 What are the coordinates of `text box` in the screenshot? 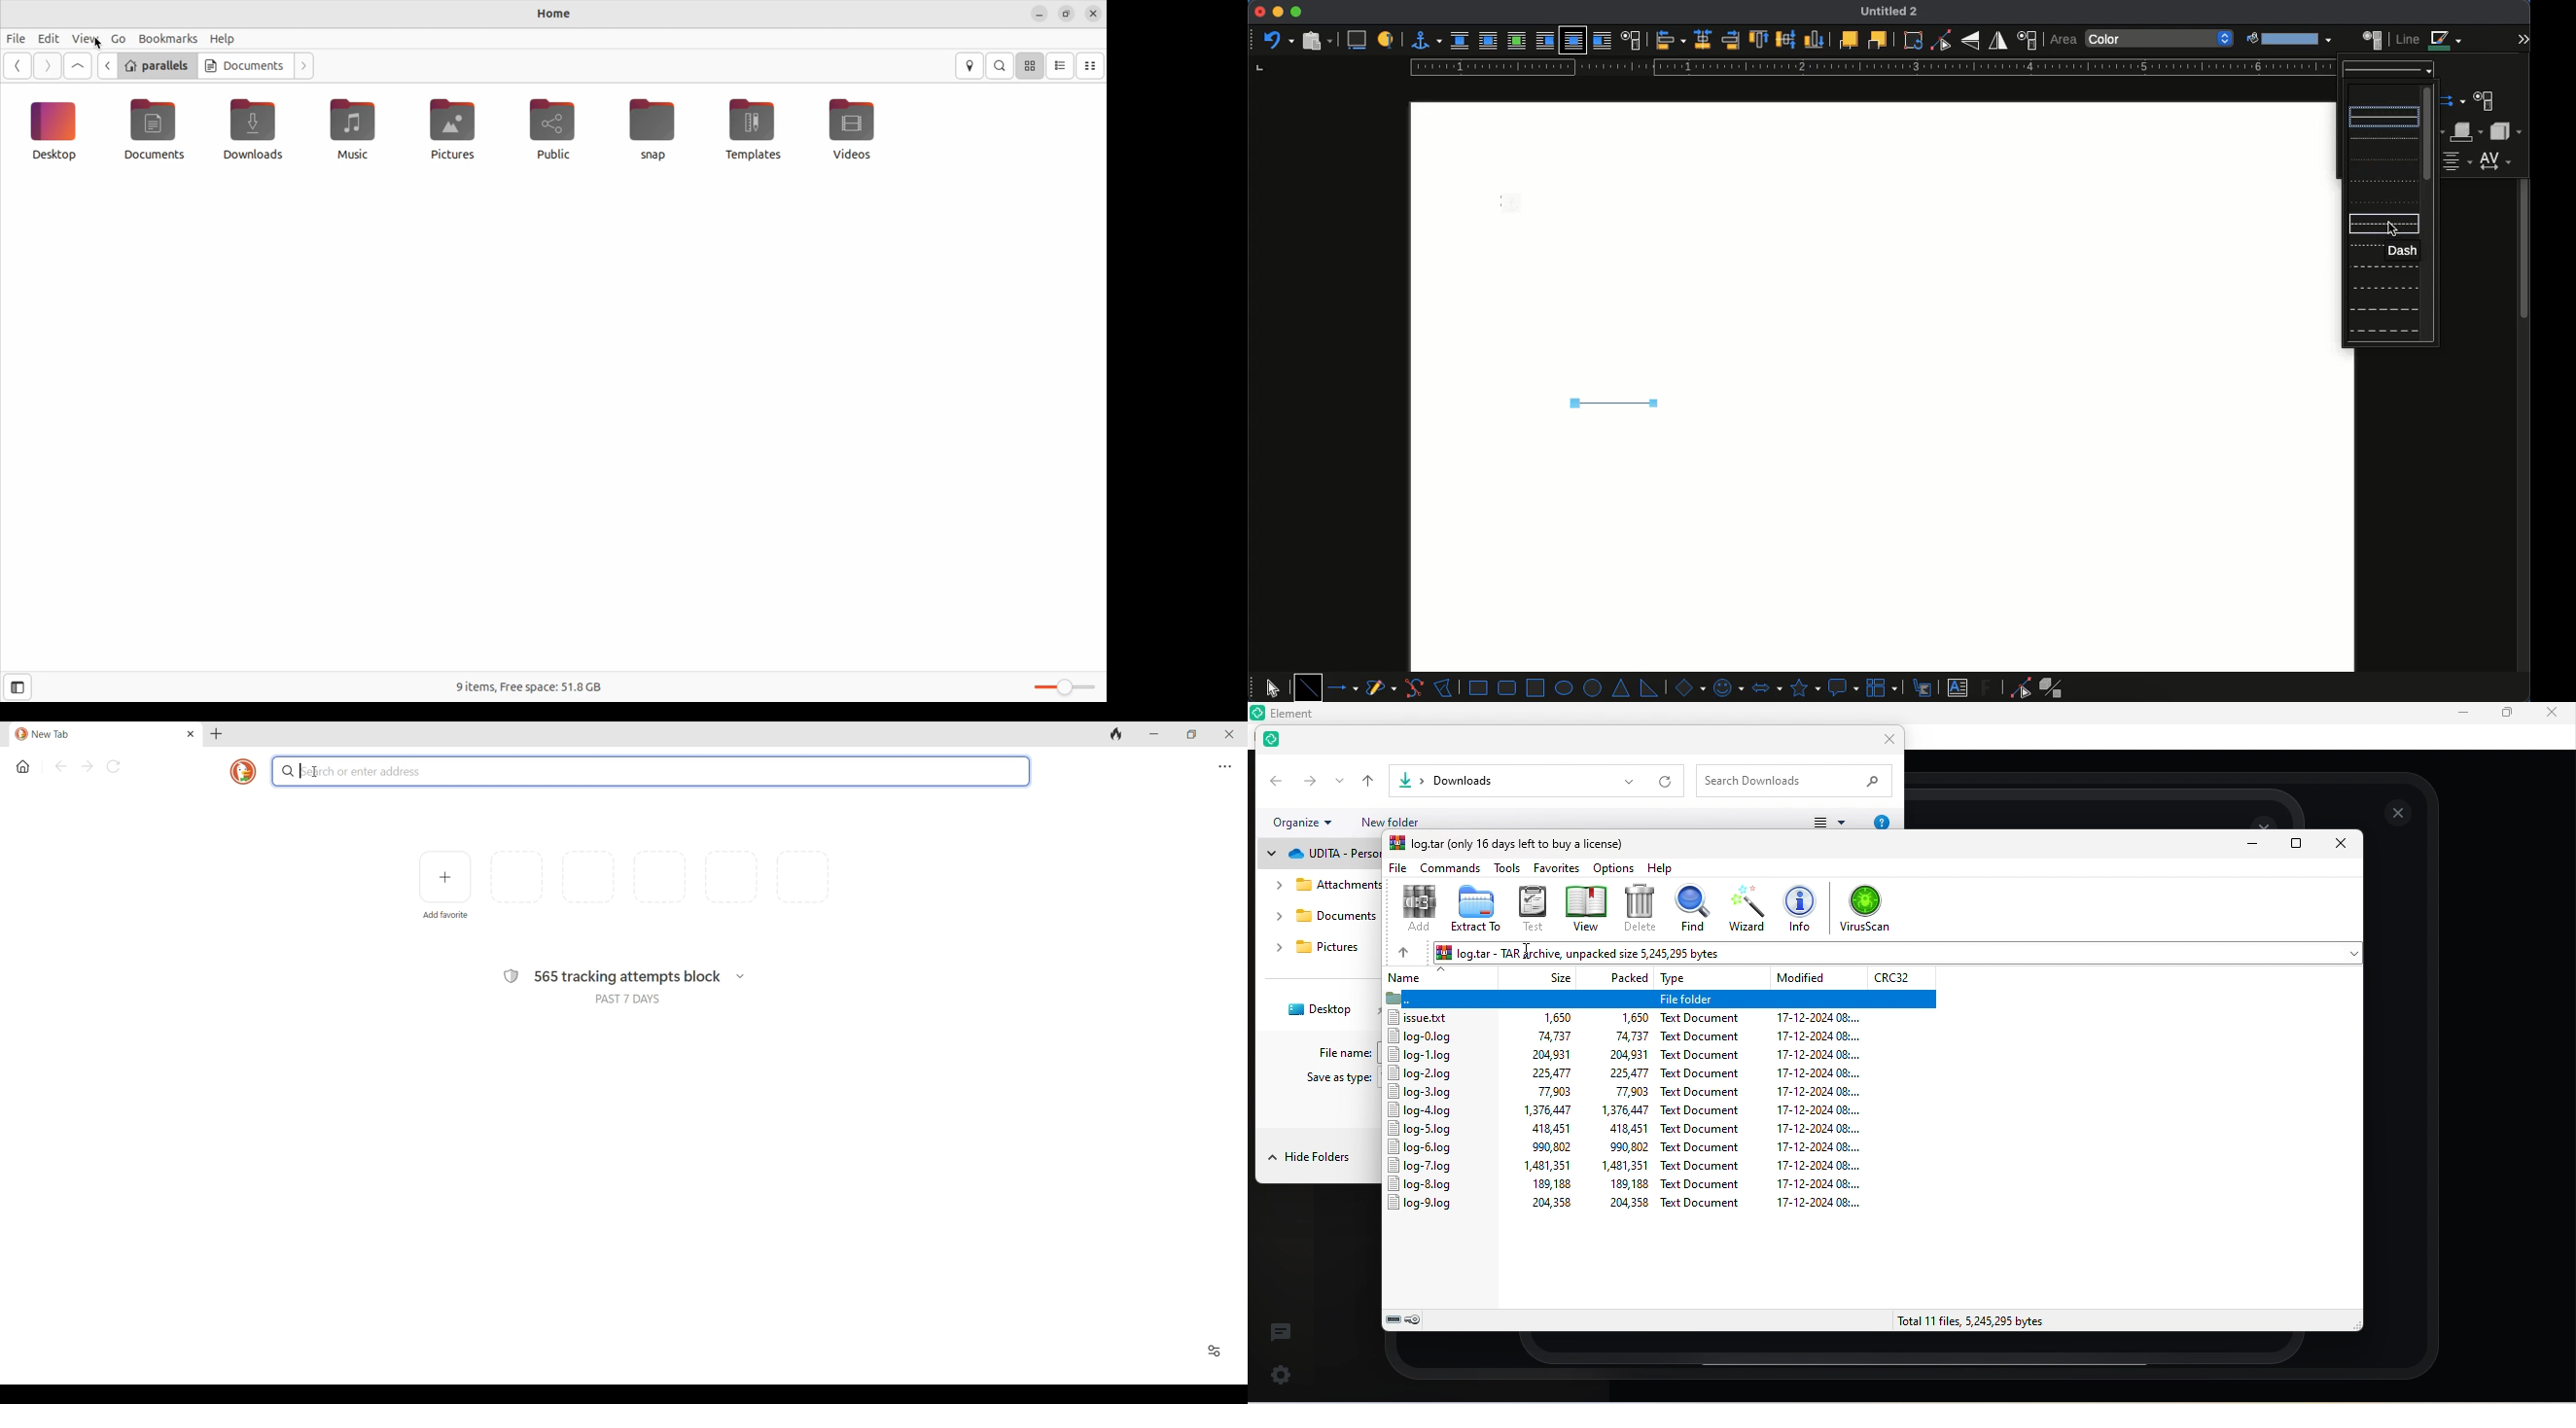 It's located at (1958, 688).